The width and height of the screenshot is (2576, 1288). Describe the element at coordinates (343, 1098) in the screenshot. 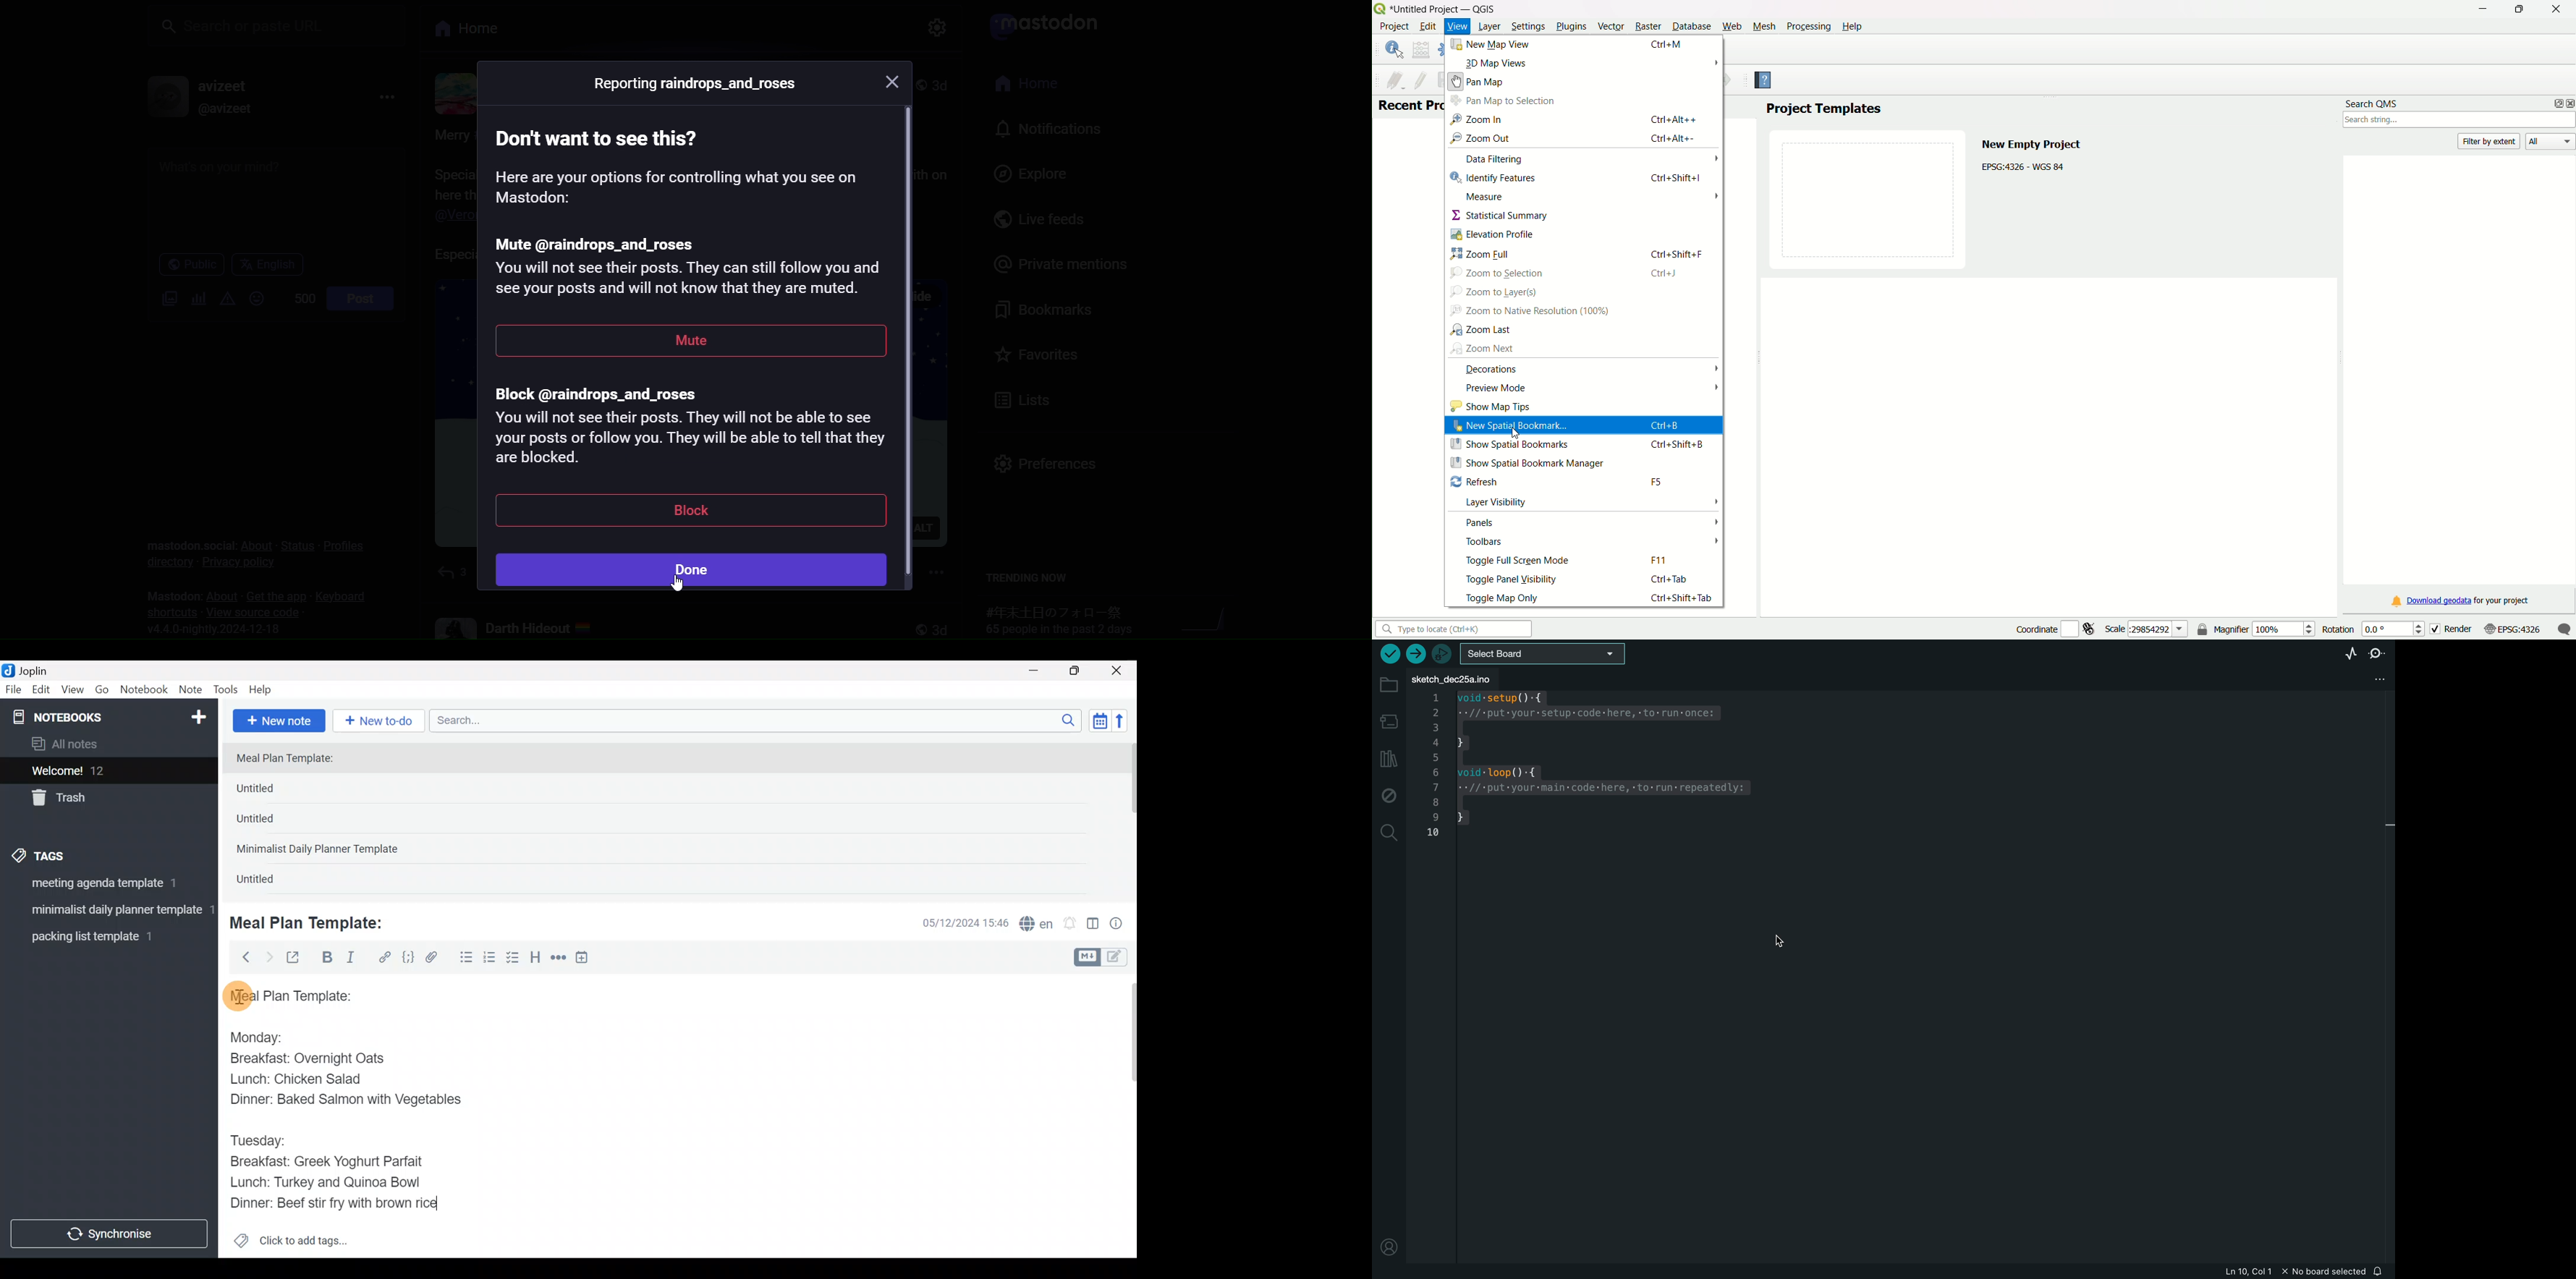

I see `Dinner: Baked Salmon with Vegetables` at that location.